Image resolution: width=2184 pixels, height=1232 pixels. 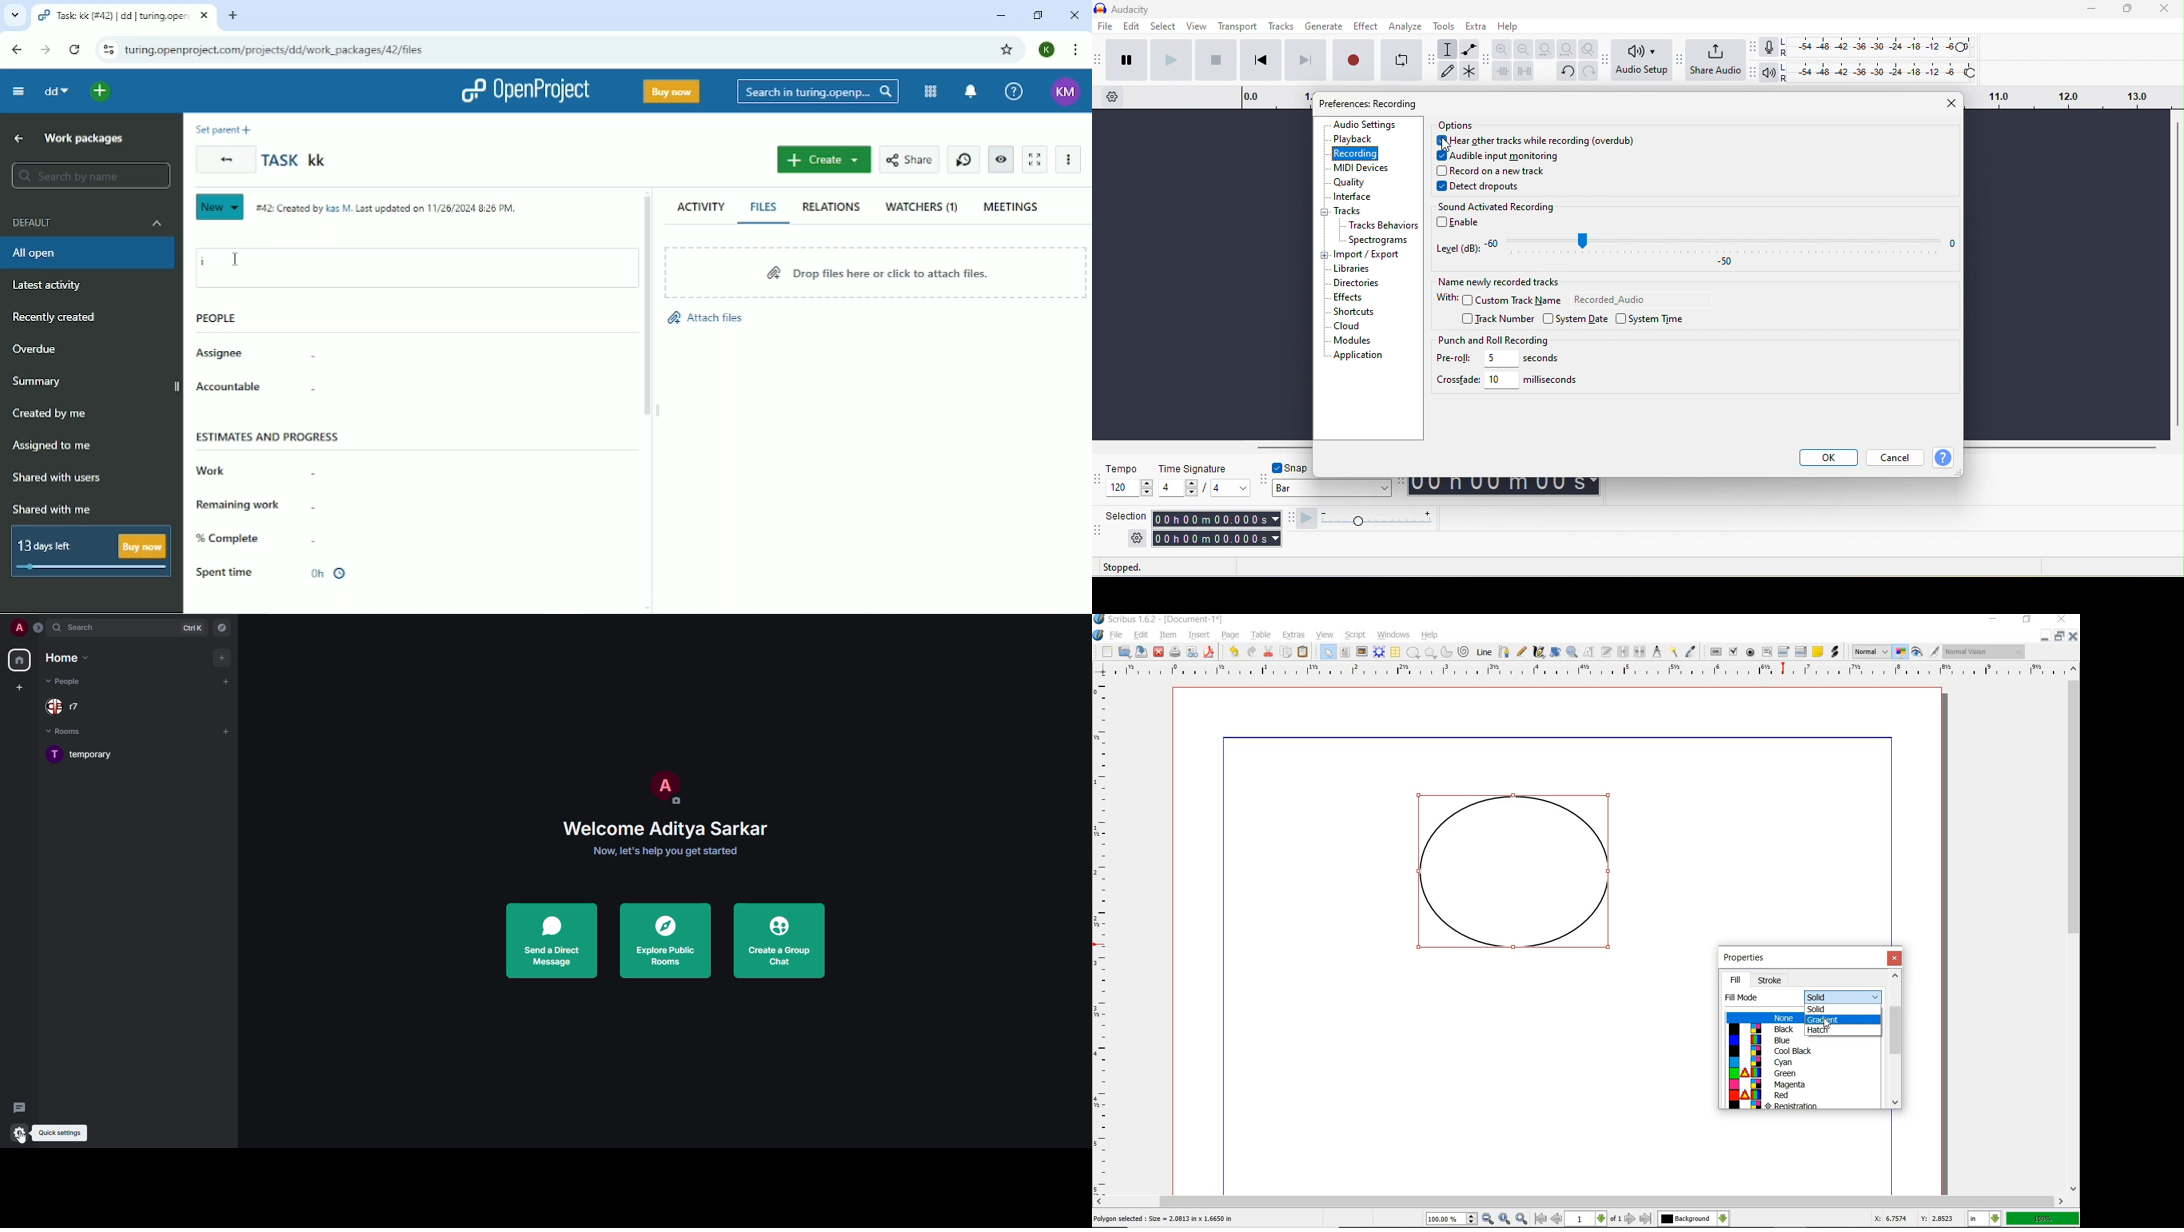 What do you see at coordinates (1453, 126) in the screenshot?
I see `options` at bounding box center [1453, 126].